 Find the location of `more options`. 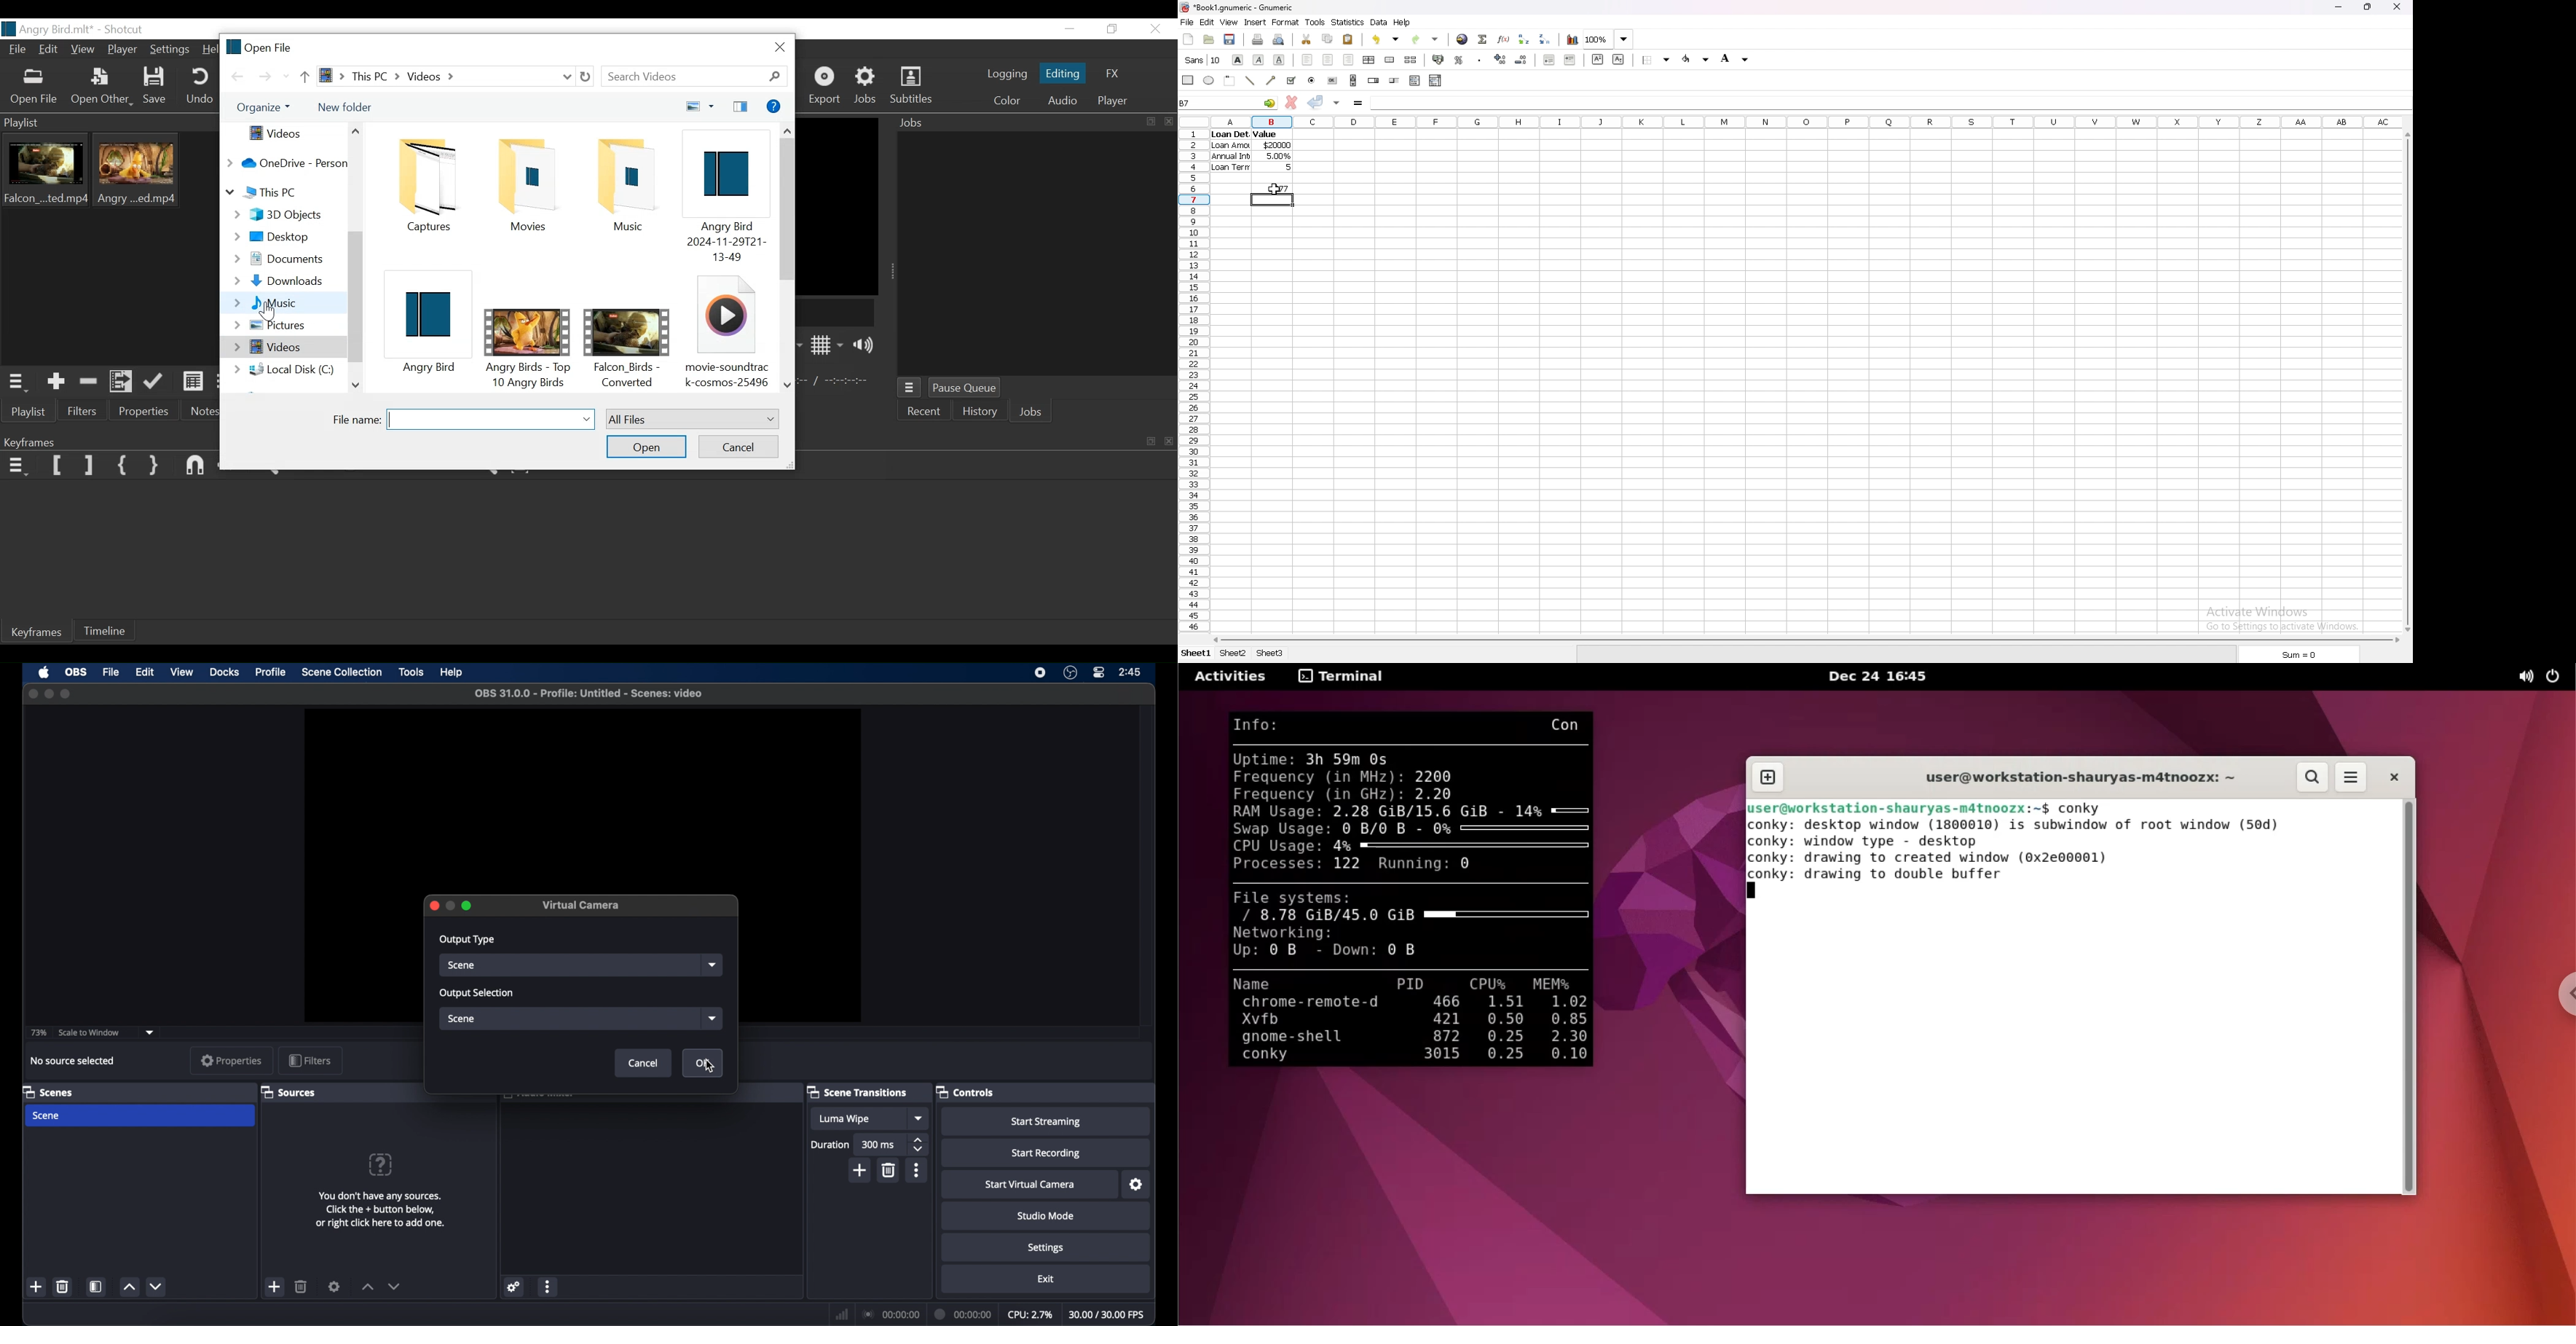

more options is located at coordinates (549, 1287).